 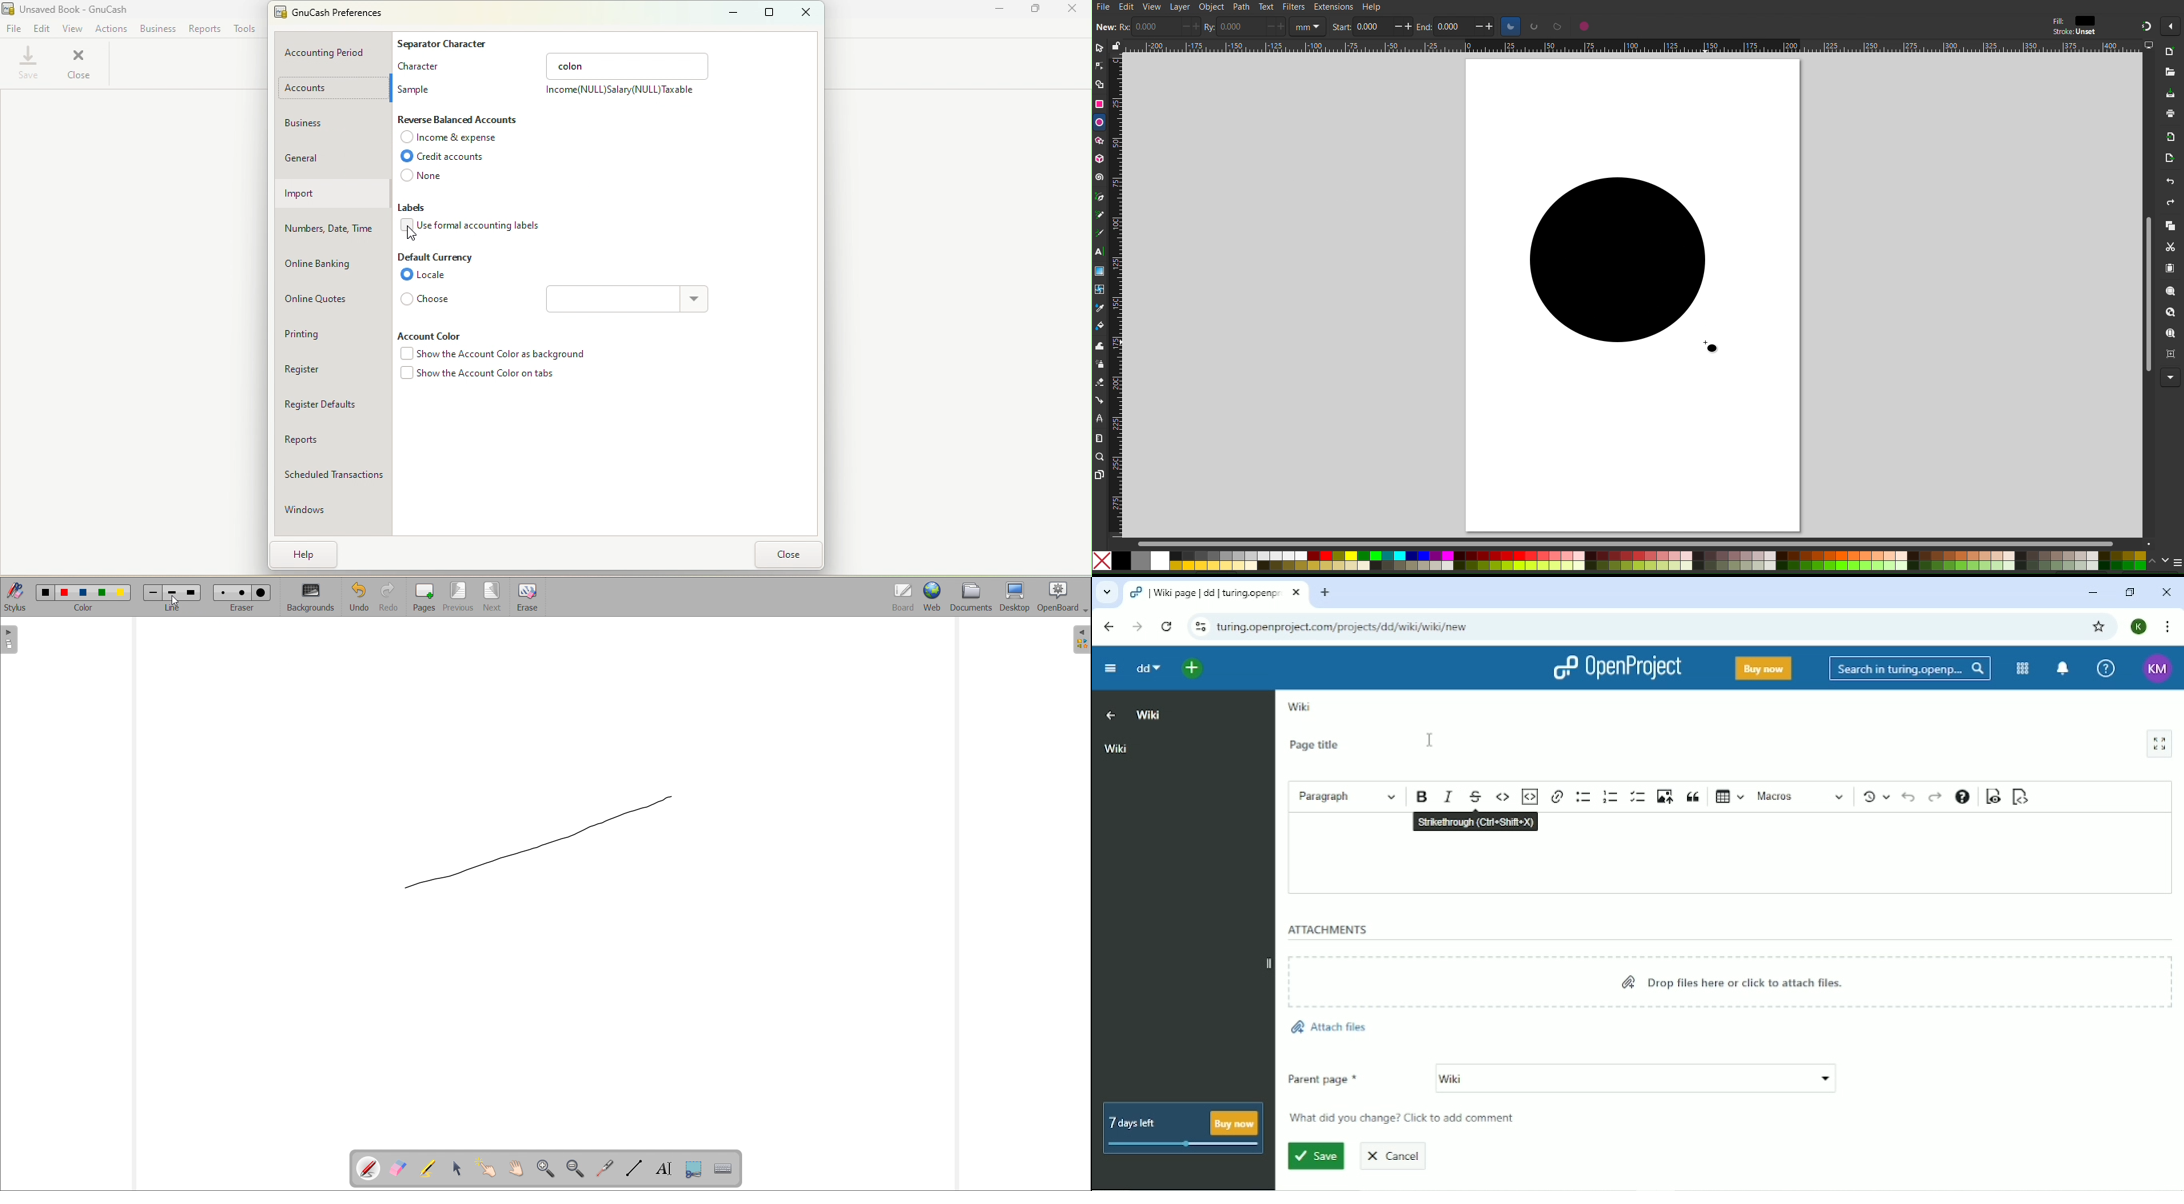 What do you see at coordinates (1266, 7) in the screenshot?
I see `Text` at bounding box center [1266, 7].